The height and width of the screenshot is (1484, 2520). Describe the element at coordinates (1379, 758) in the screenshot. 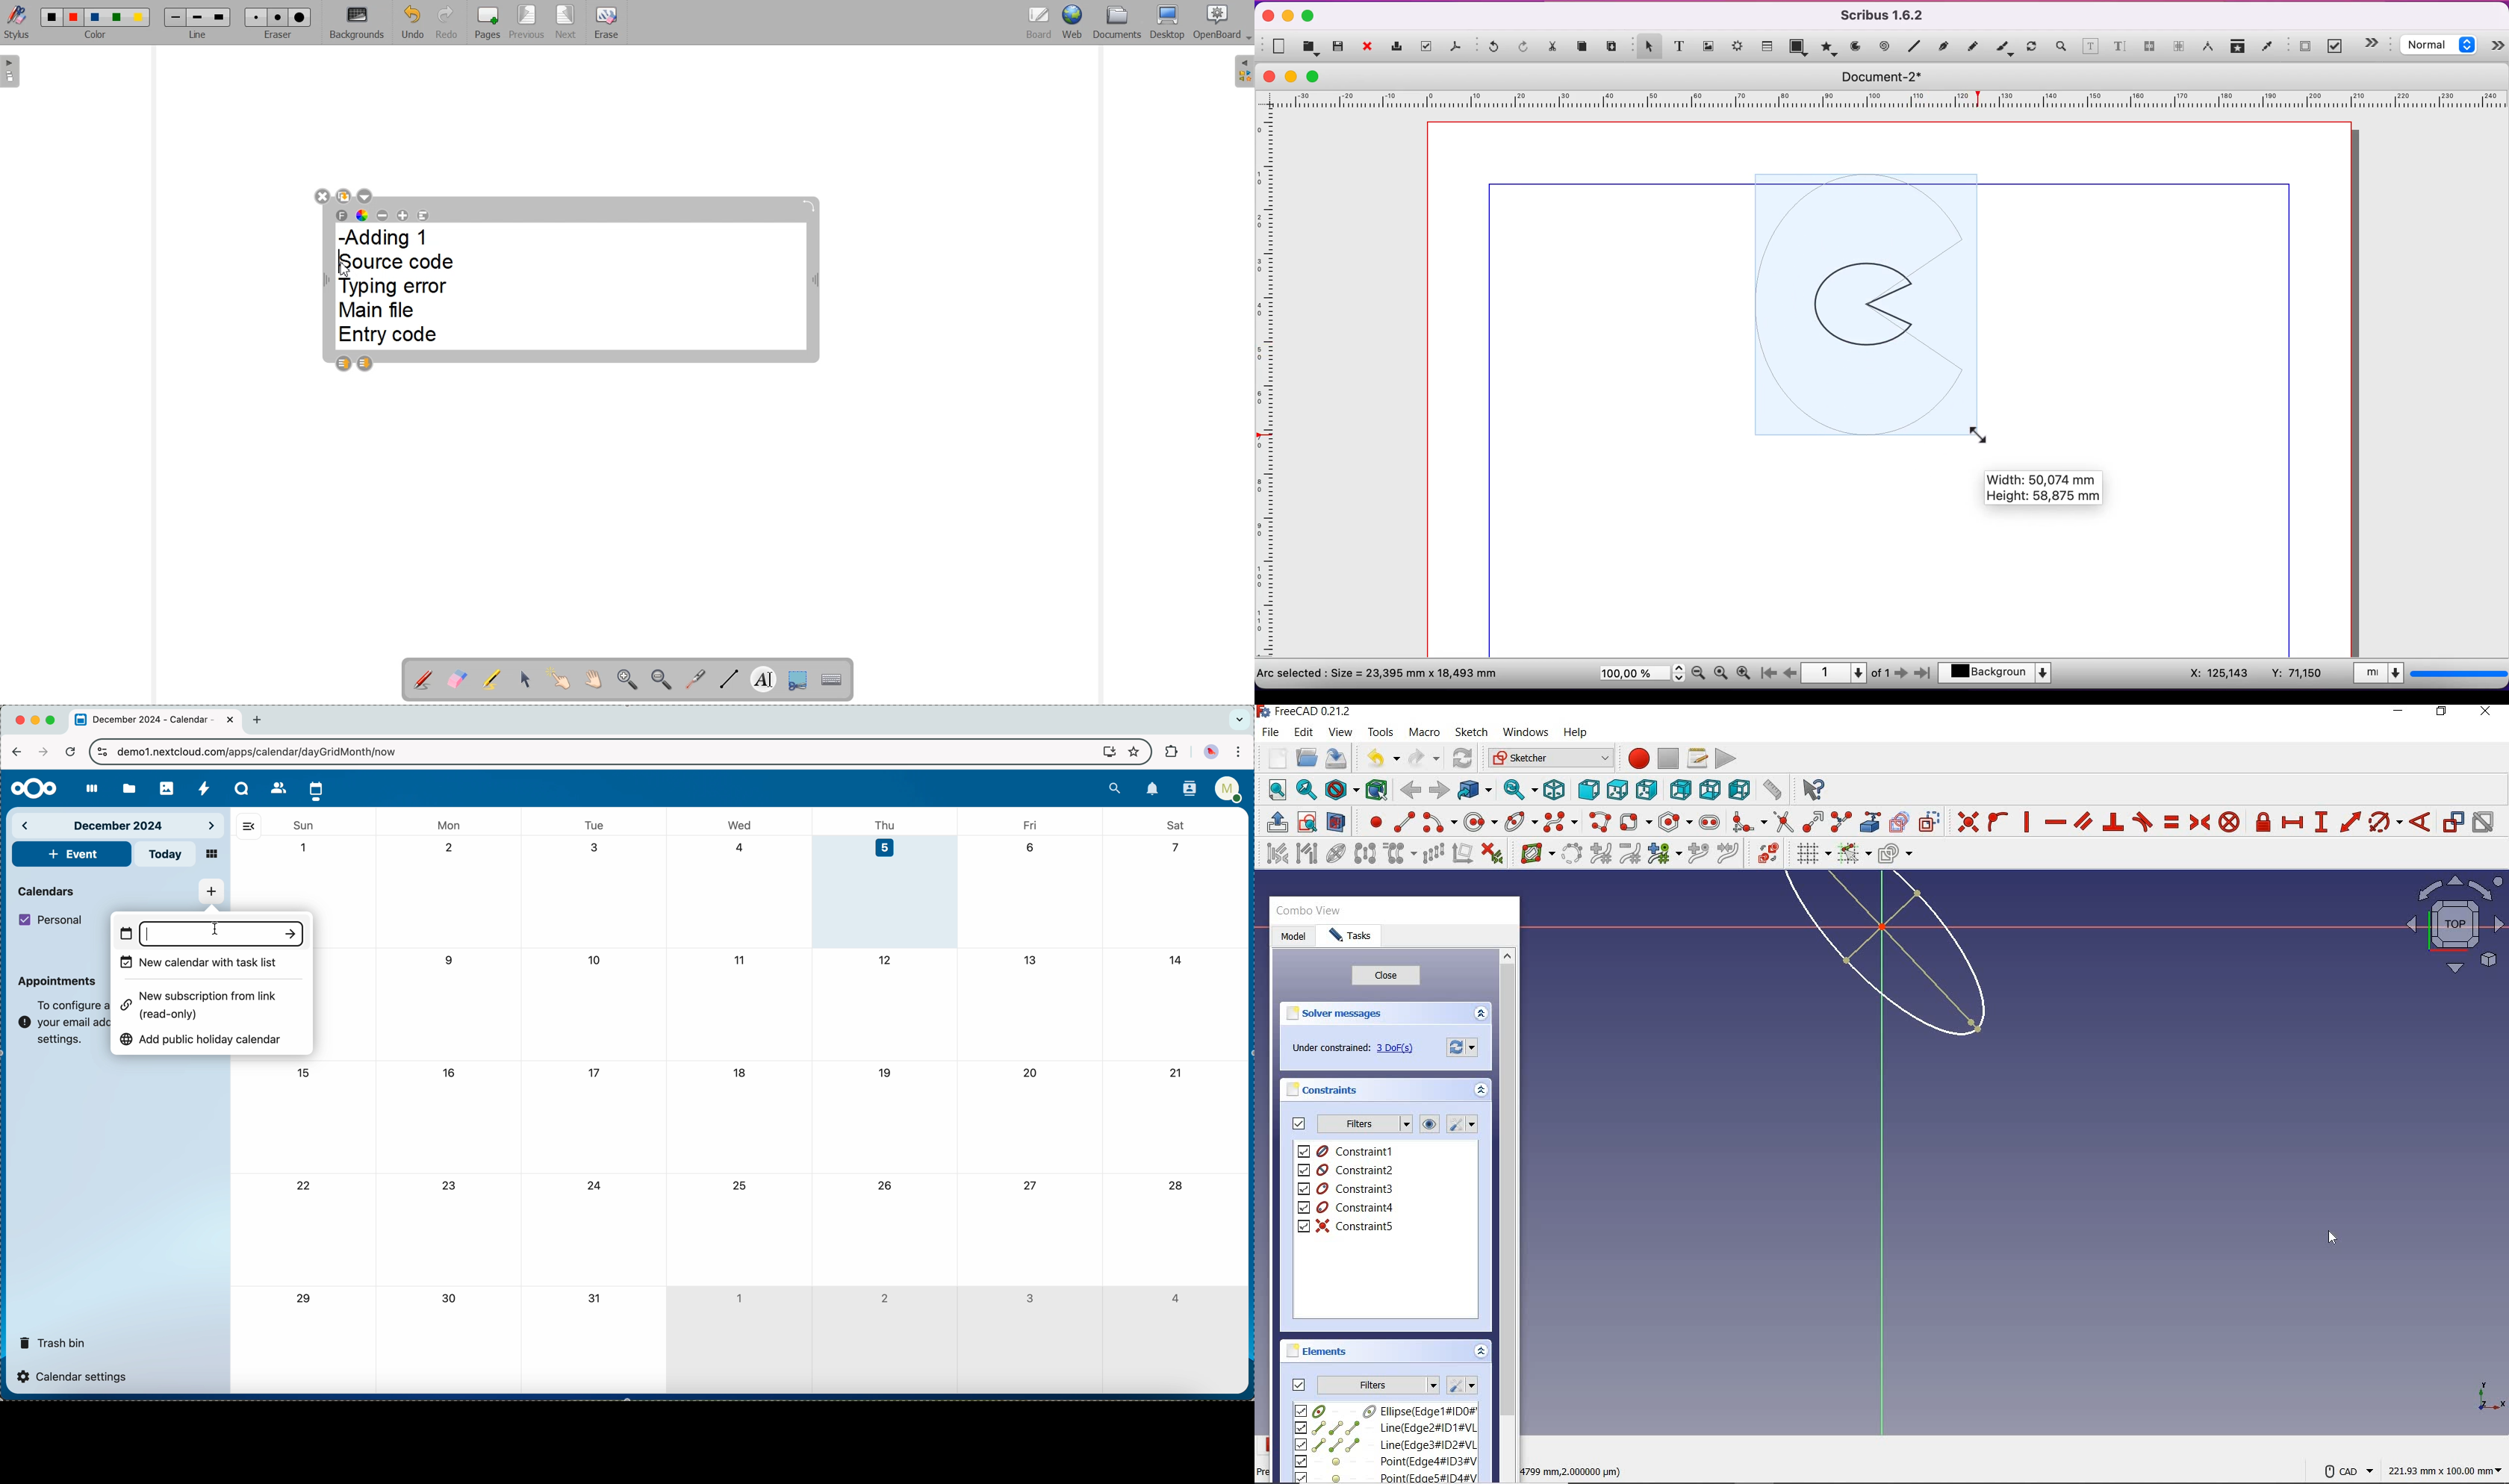

I see `undo` at that location.